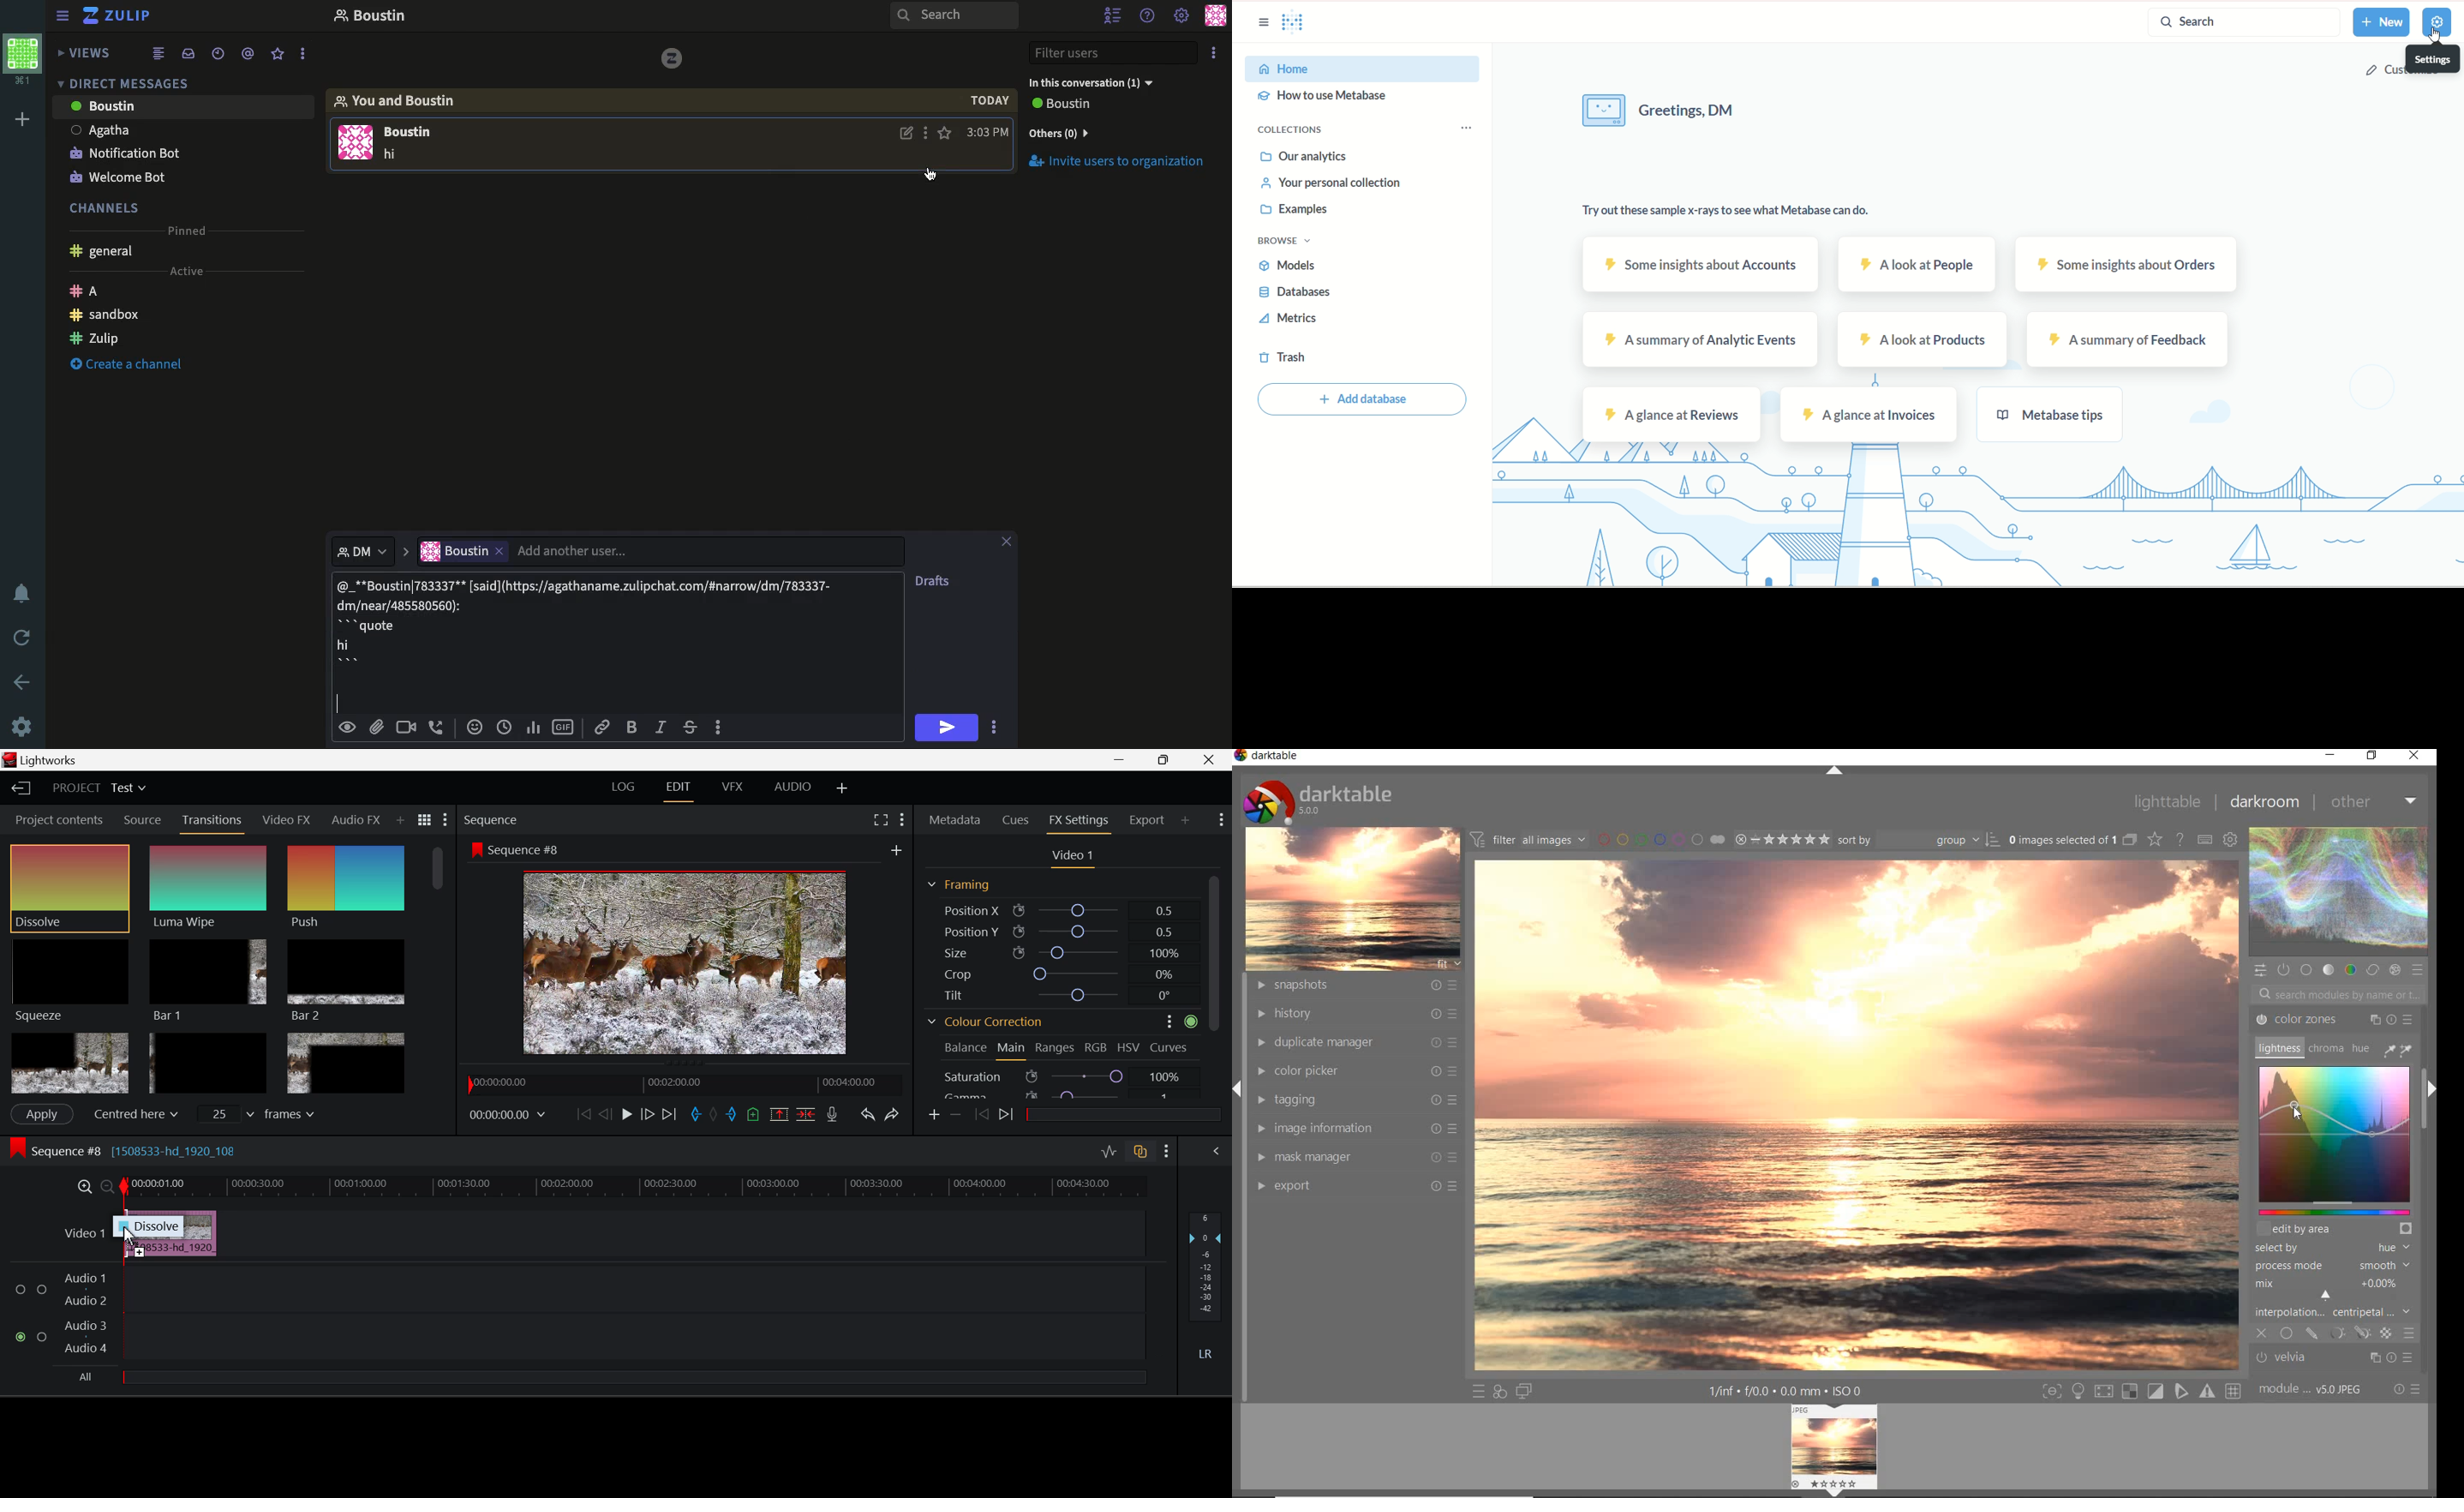 The height and width of the screenshot is (1512, 2464). I want to click on Options, so click(927, 135).